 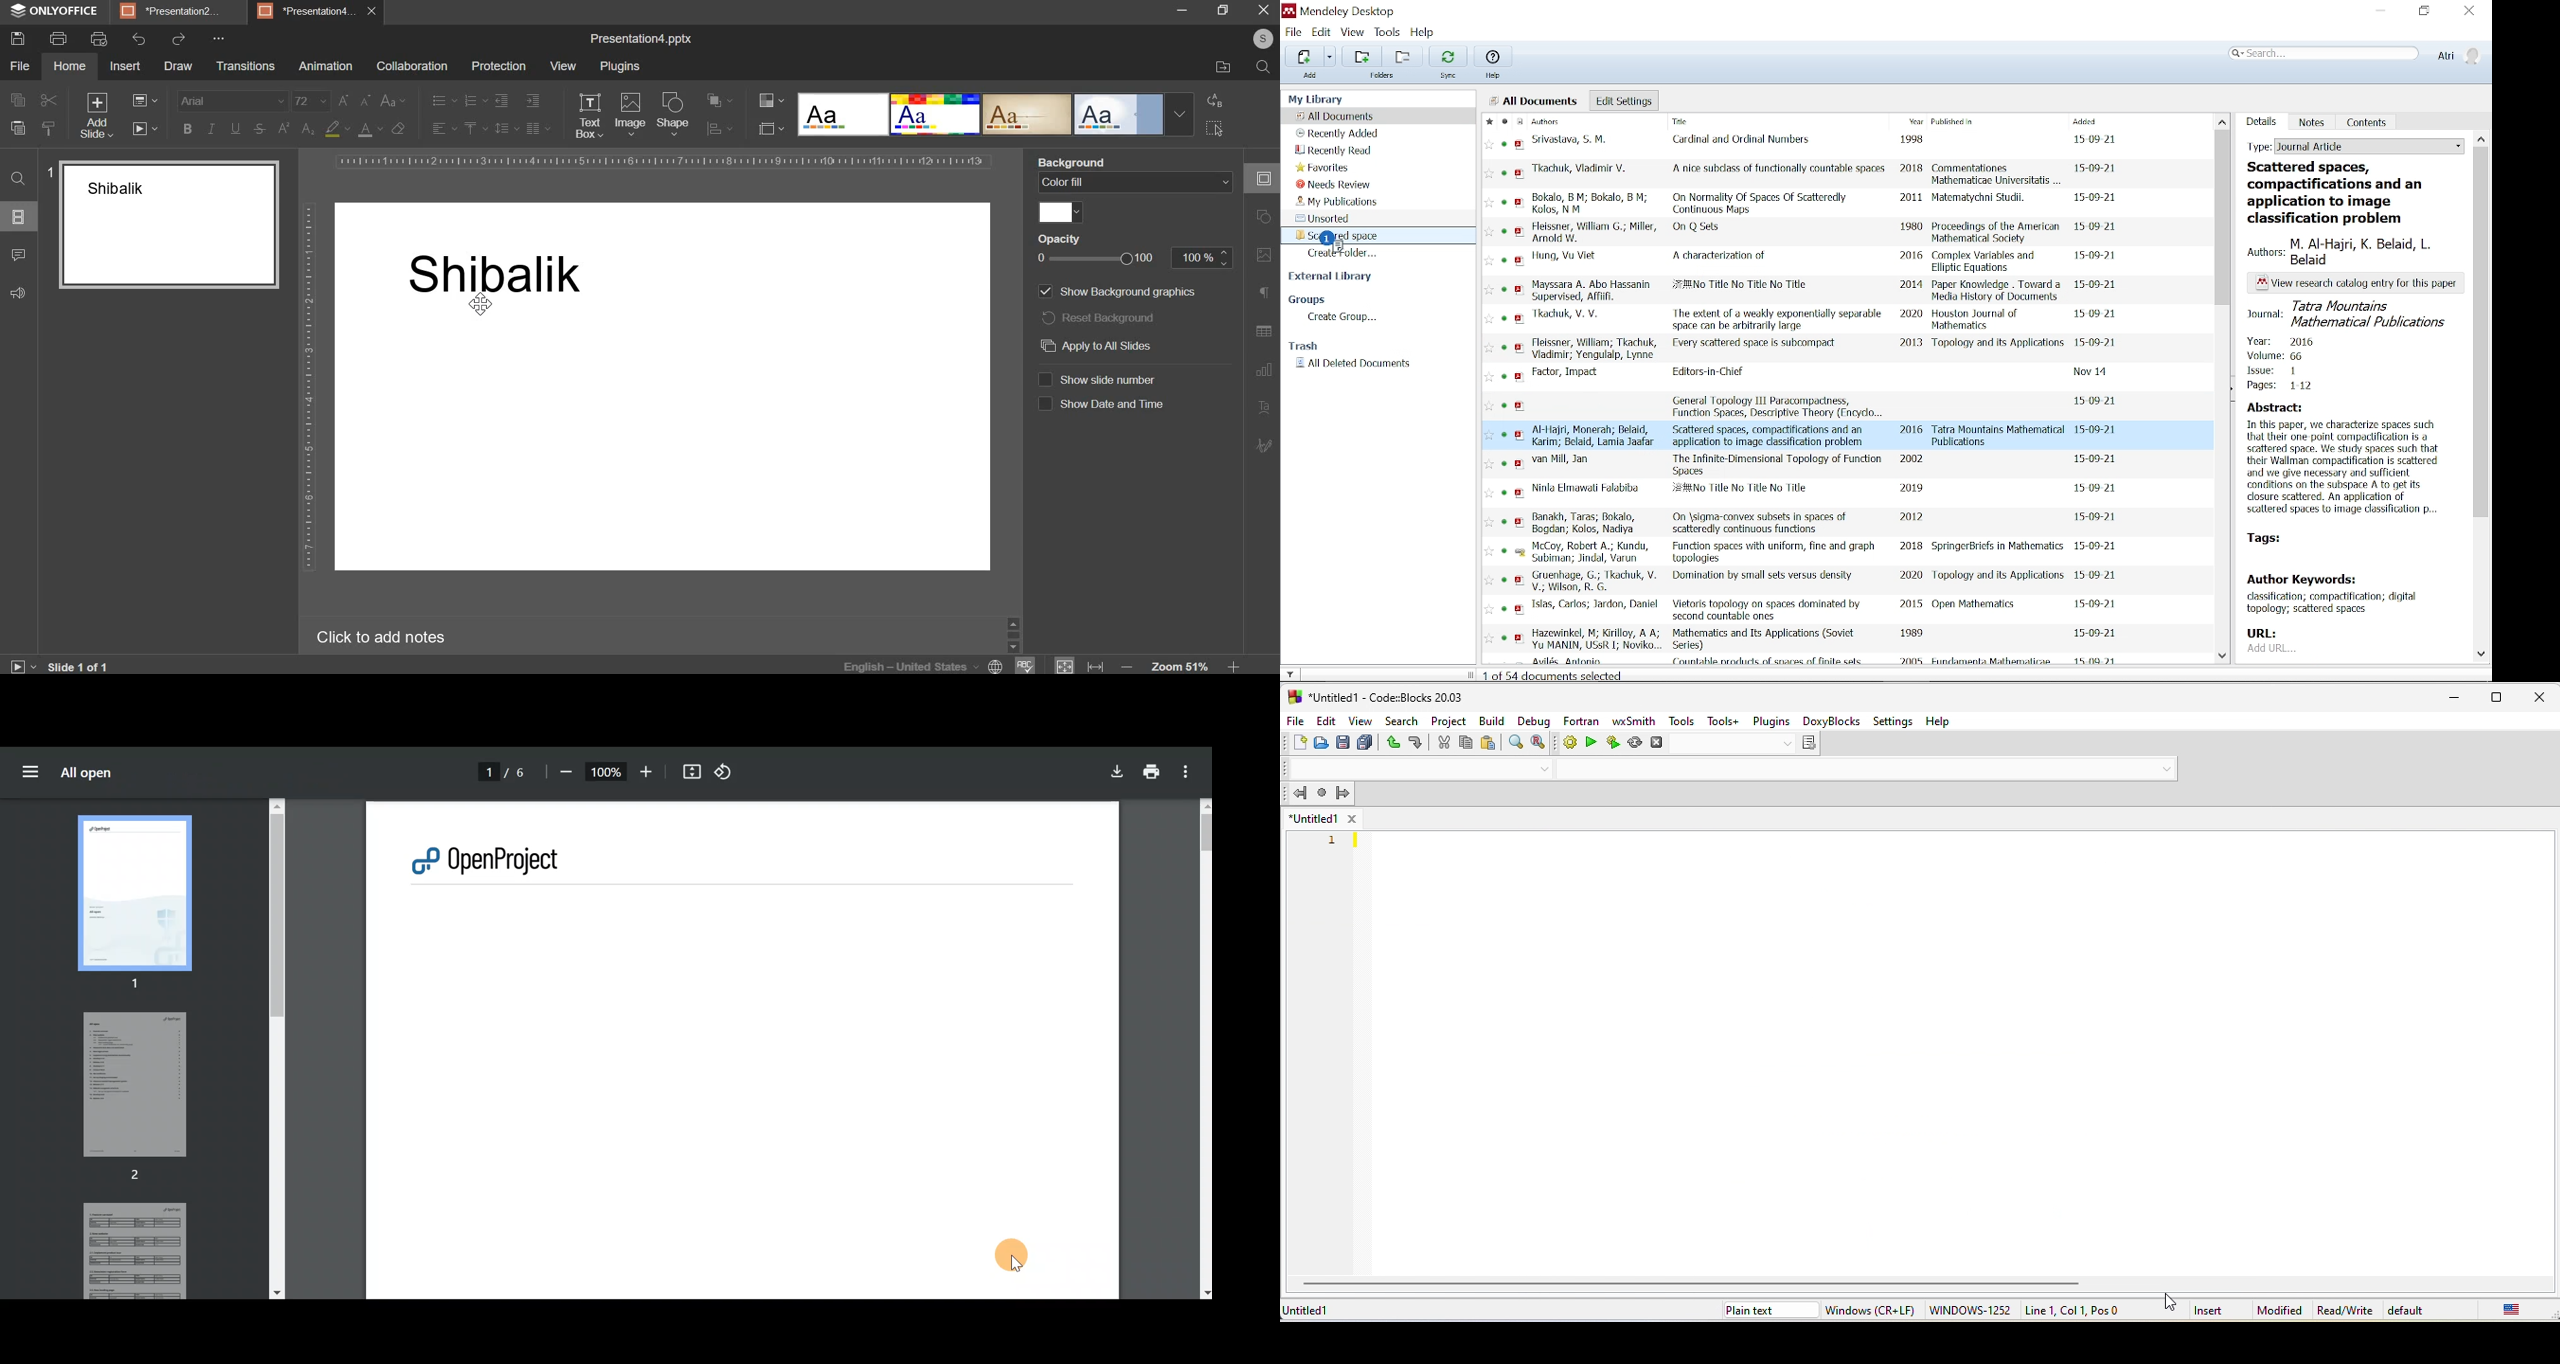 I want to click on add slides, so click(x=95, y=116).